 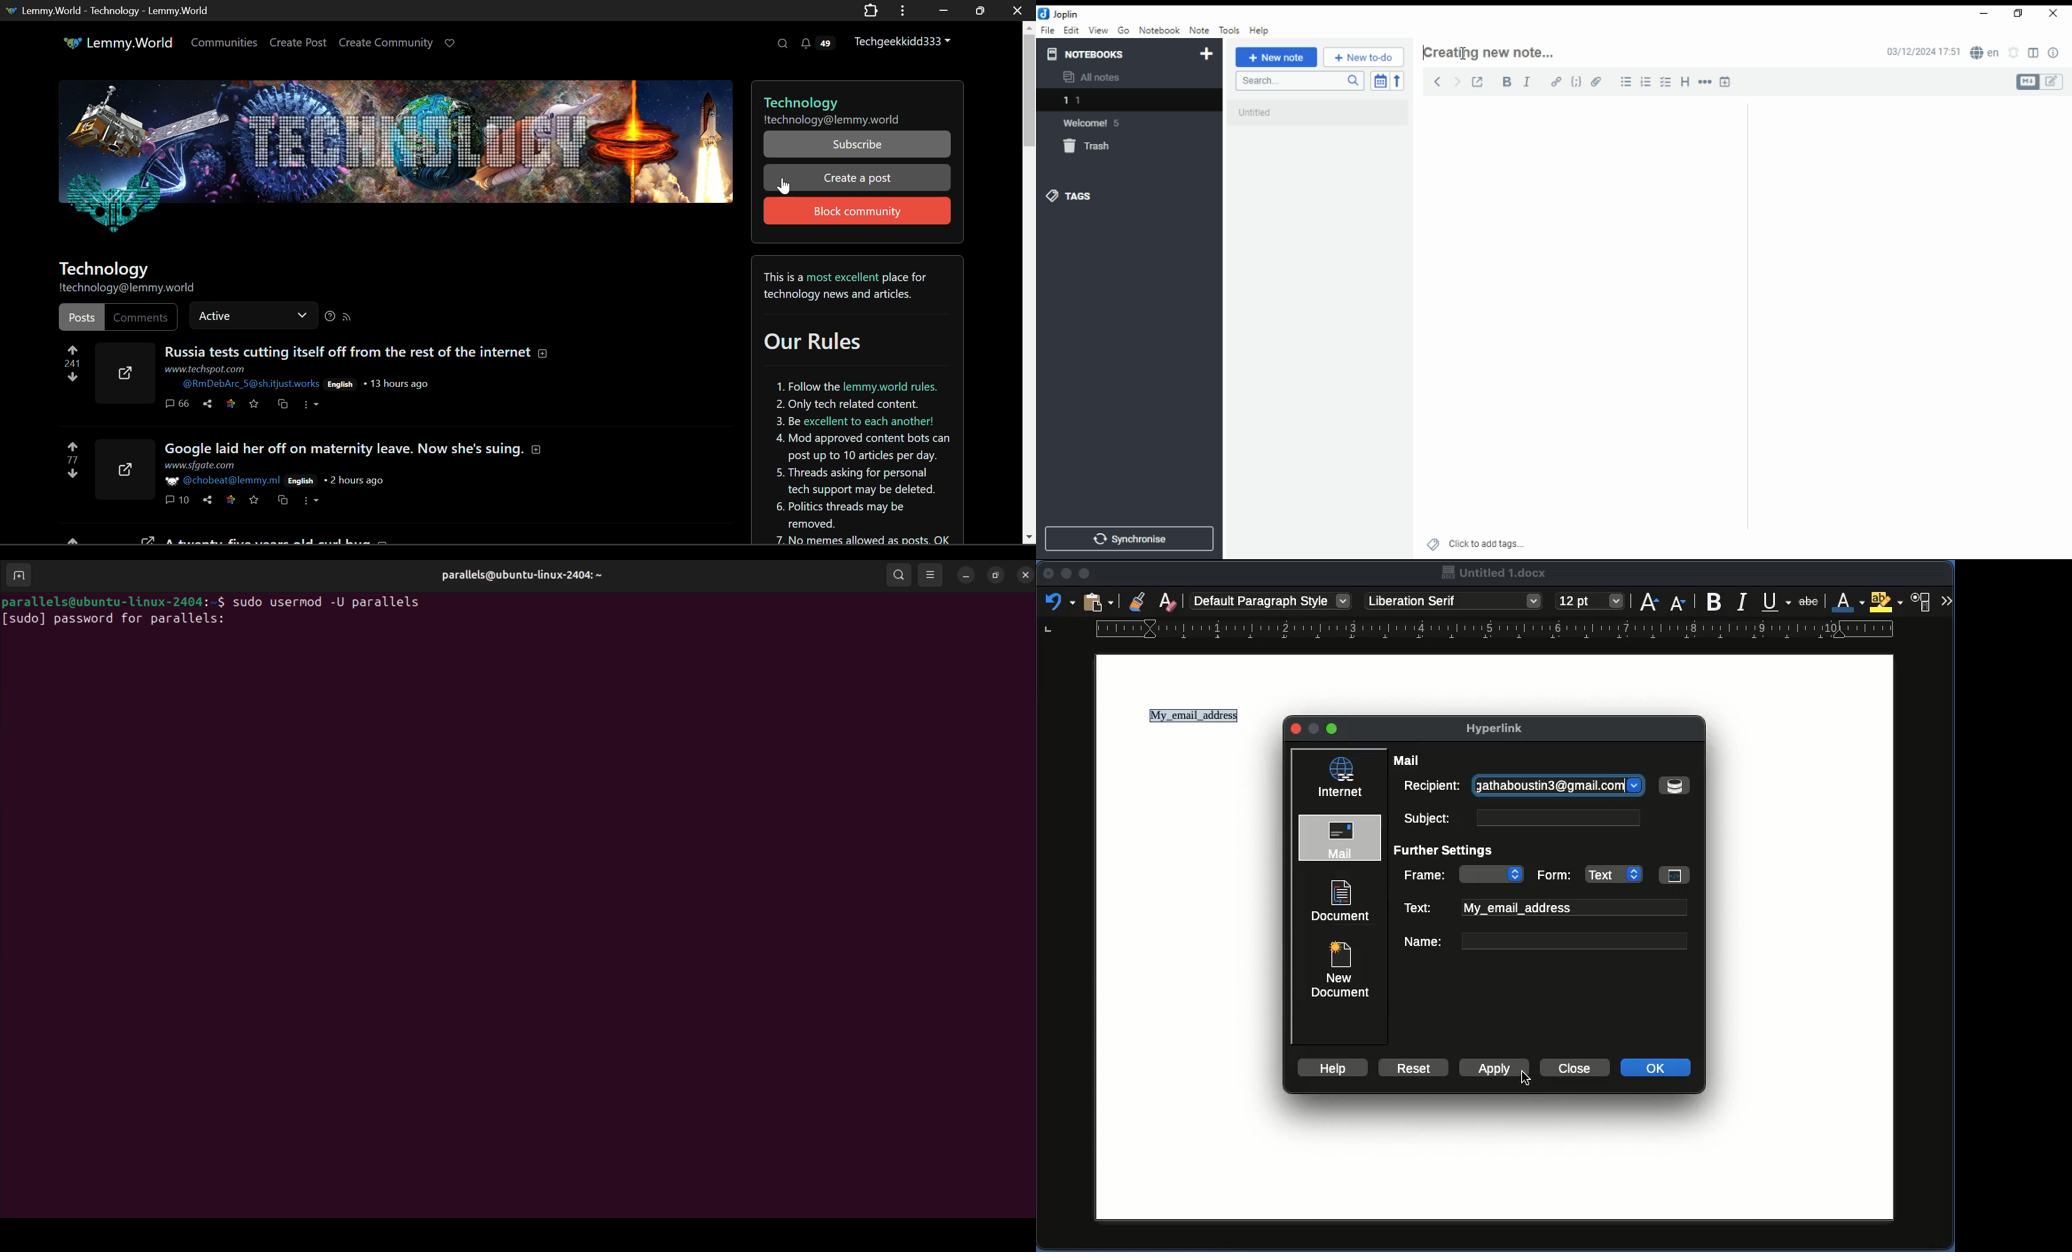 What do you see at coordinates (1503, 730) in the screenshot?
I see `Hyperlink` at bounding box center [1503, 730].